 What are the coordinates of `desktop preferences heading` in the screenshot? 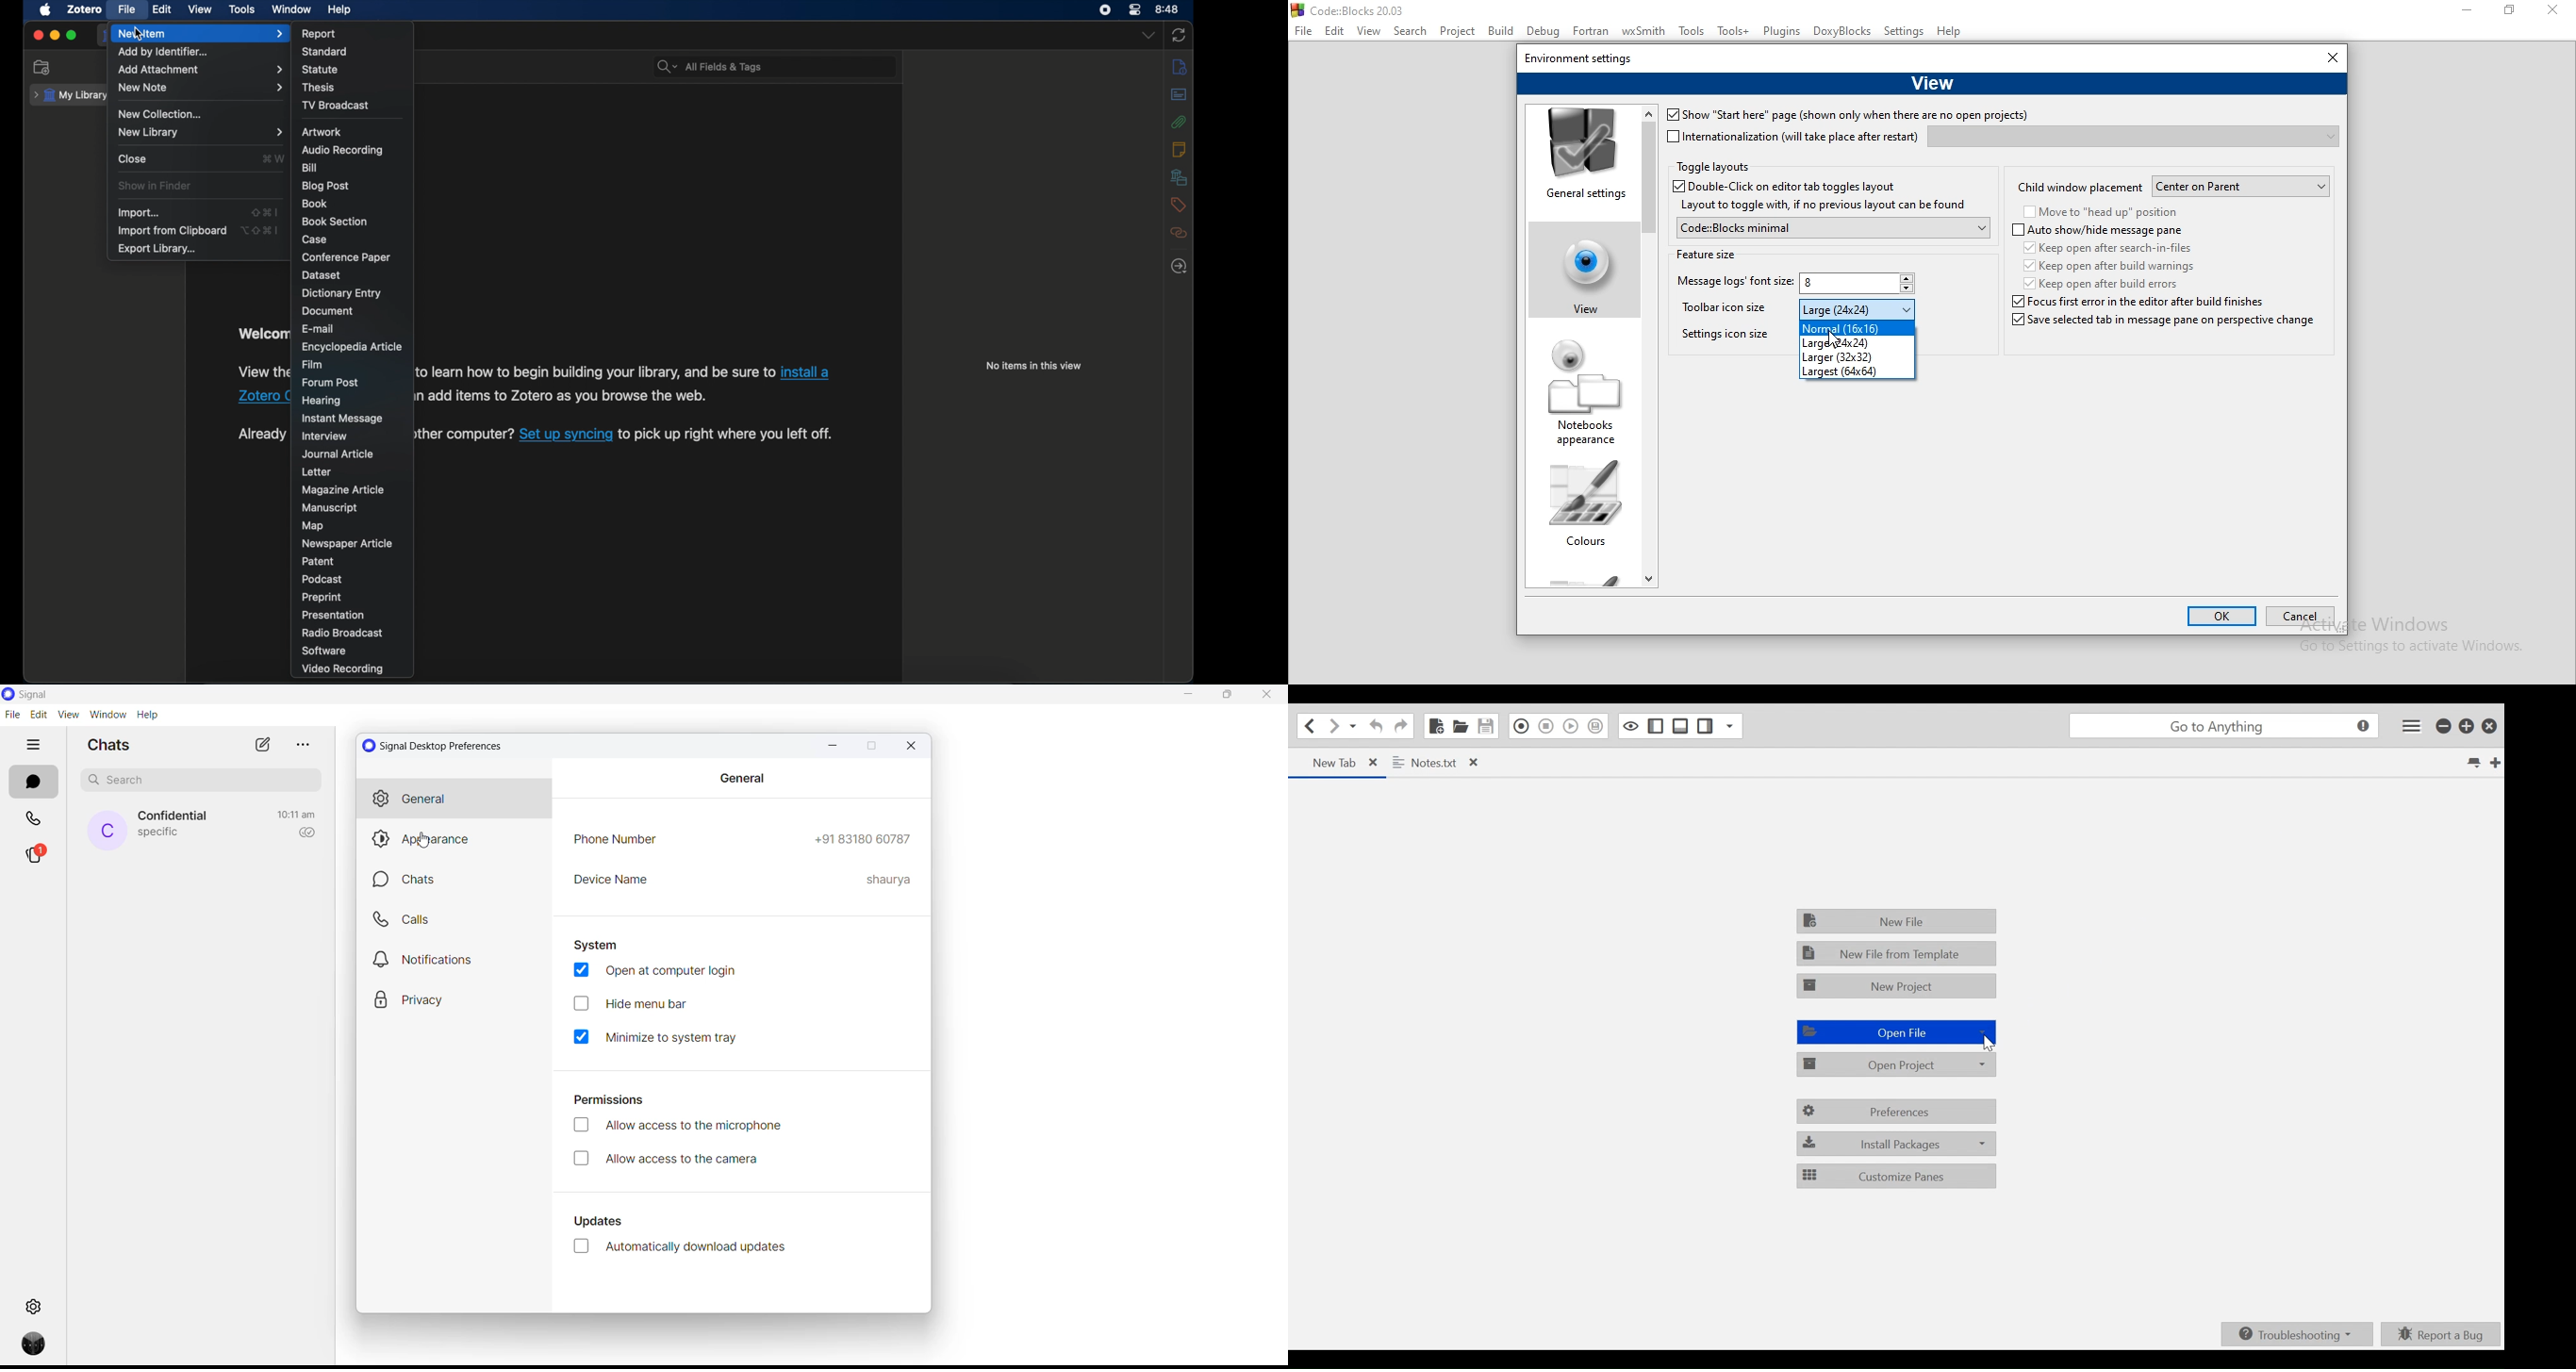 It's located at (436, 746).